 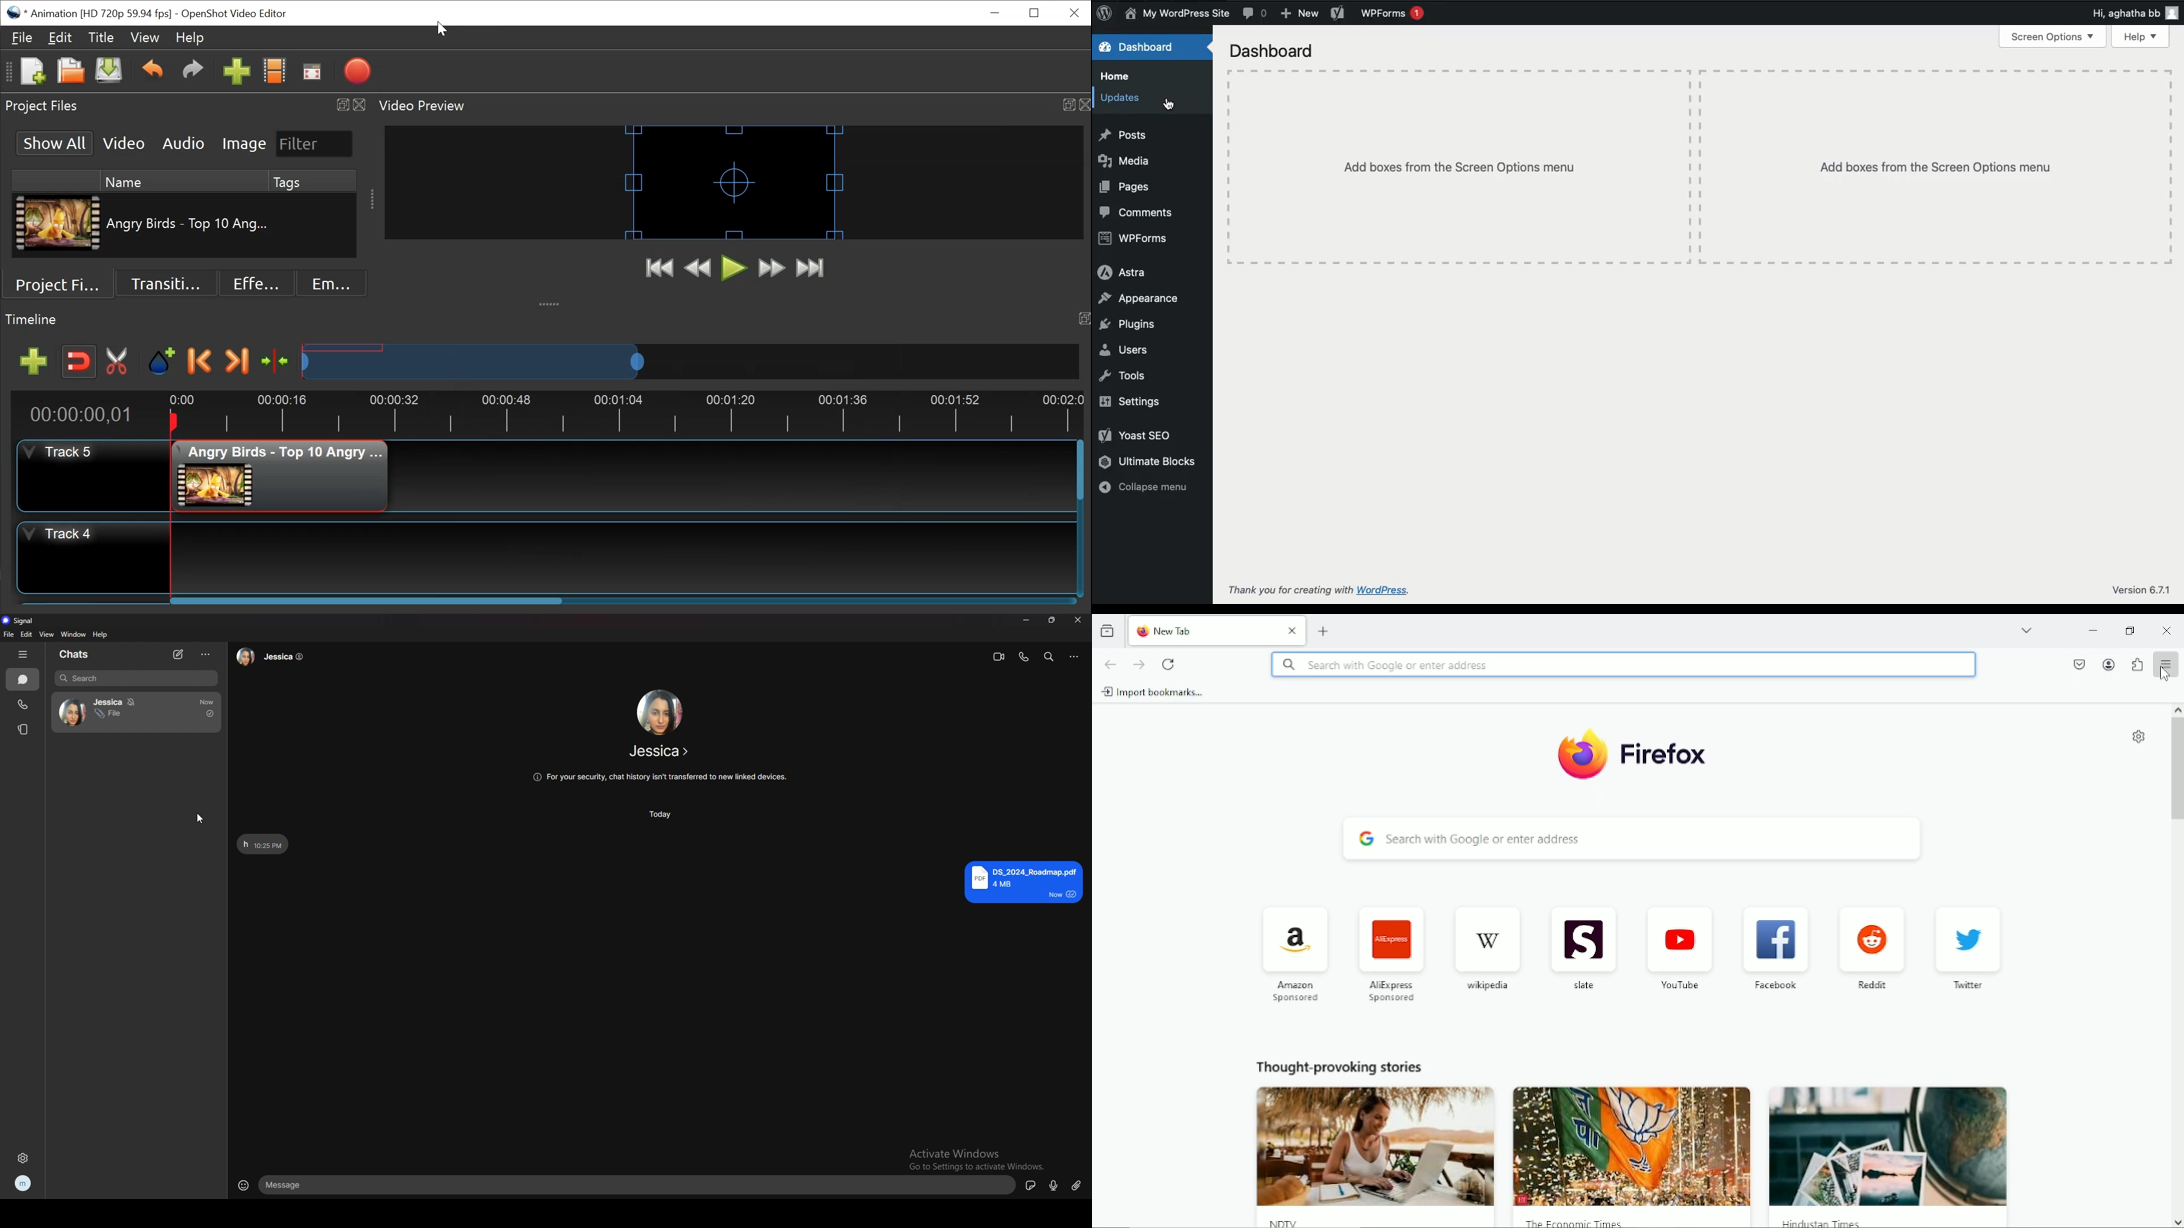 What do you see at coordinates (1035, 13) in the screenshot?
I see `Restore` at bounding box center [1035, 13].